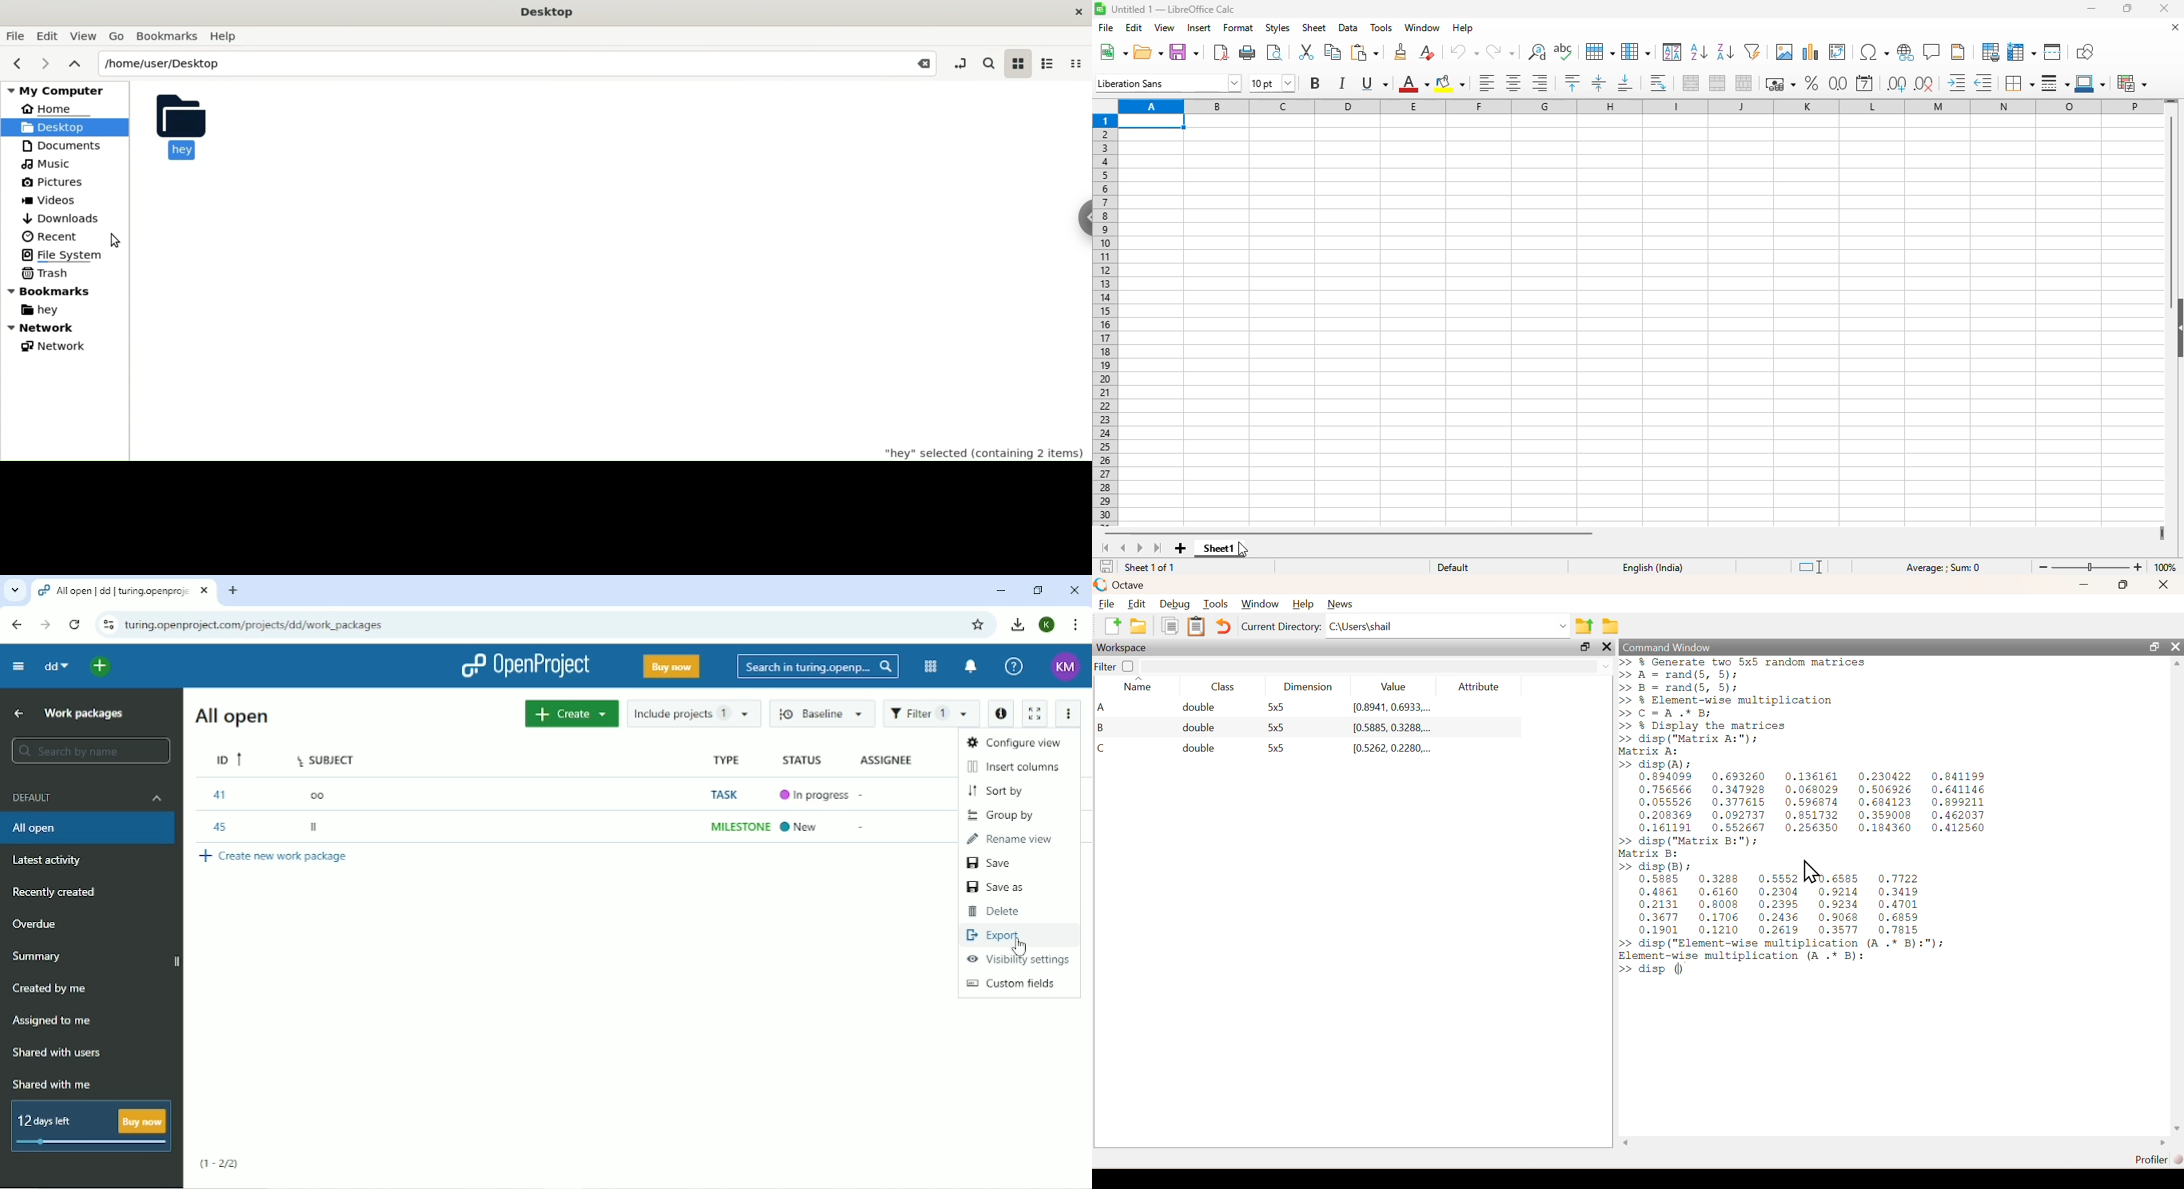 This screenshot has width=2184, height=1204. Describe the element at coordinates (1150, 568) in the screenshot. I see `sheet 1 of 1` at that location.